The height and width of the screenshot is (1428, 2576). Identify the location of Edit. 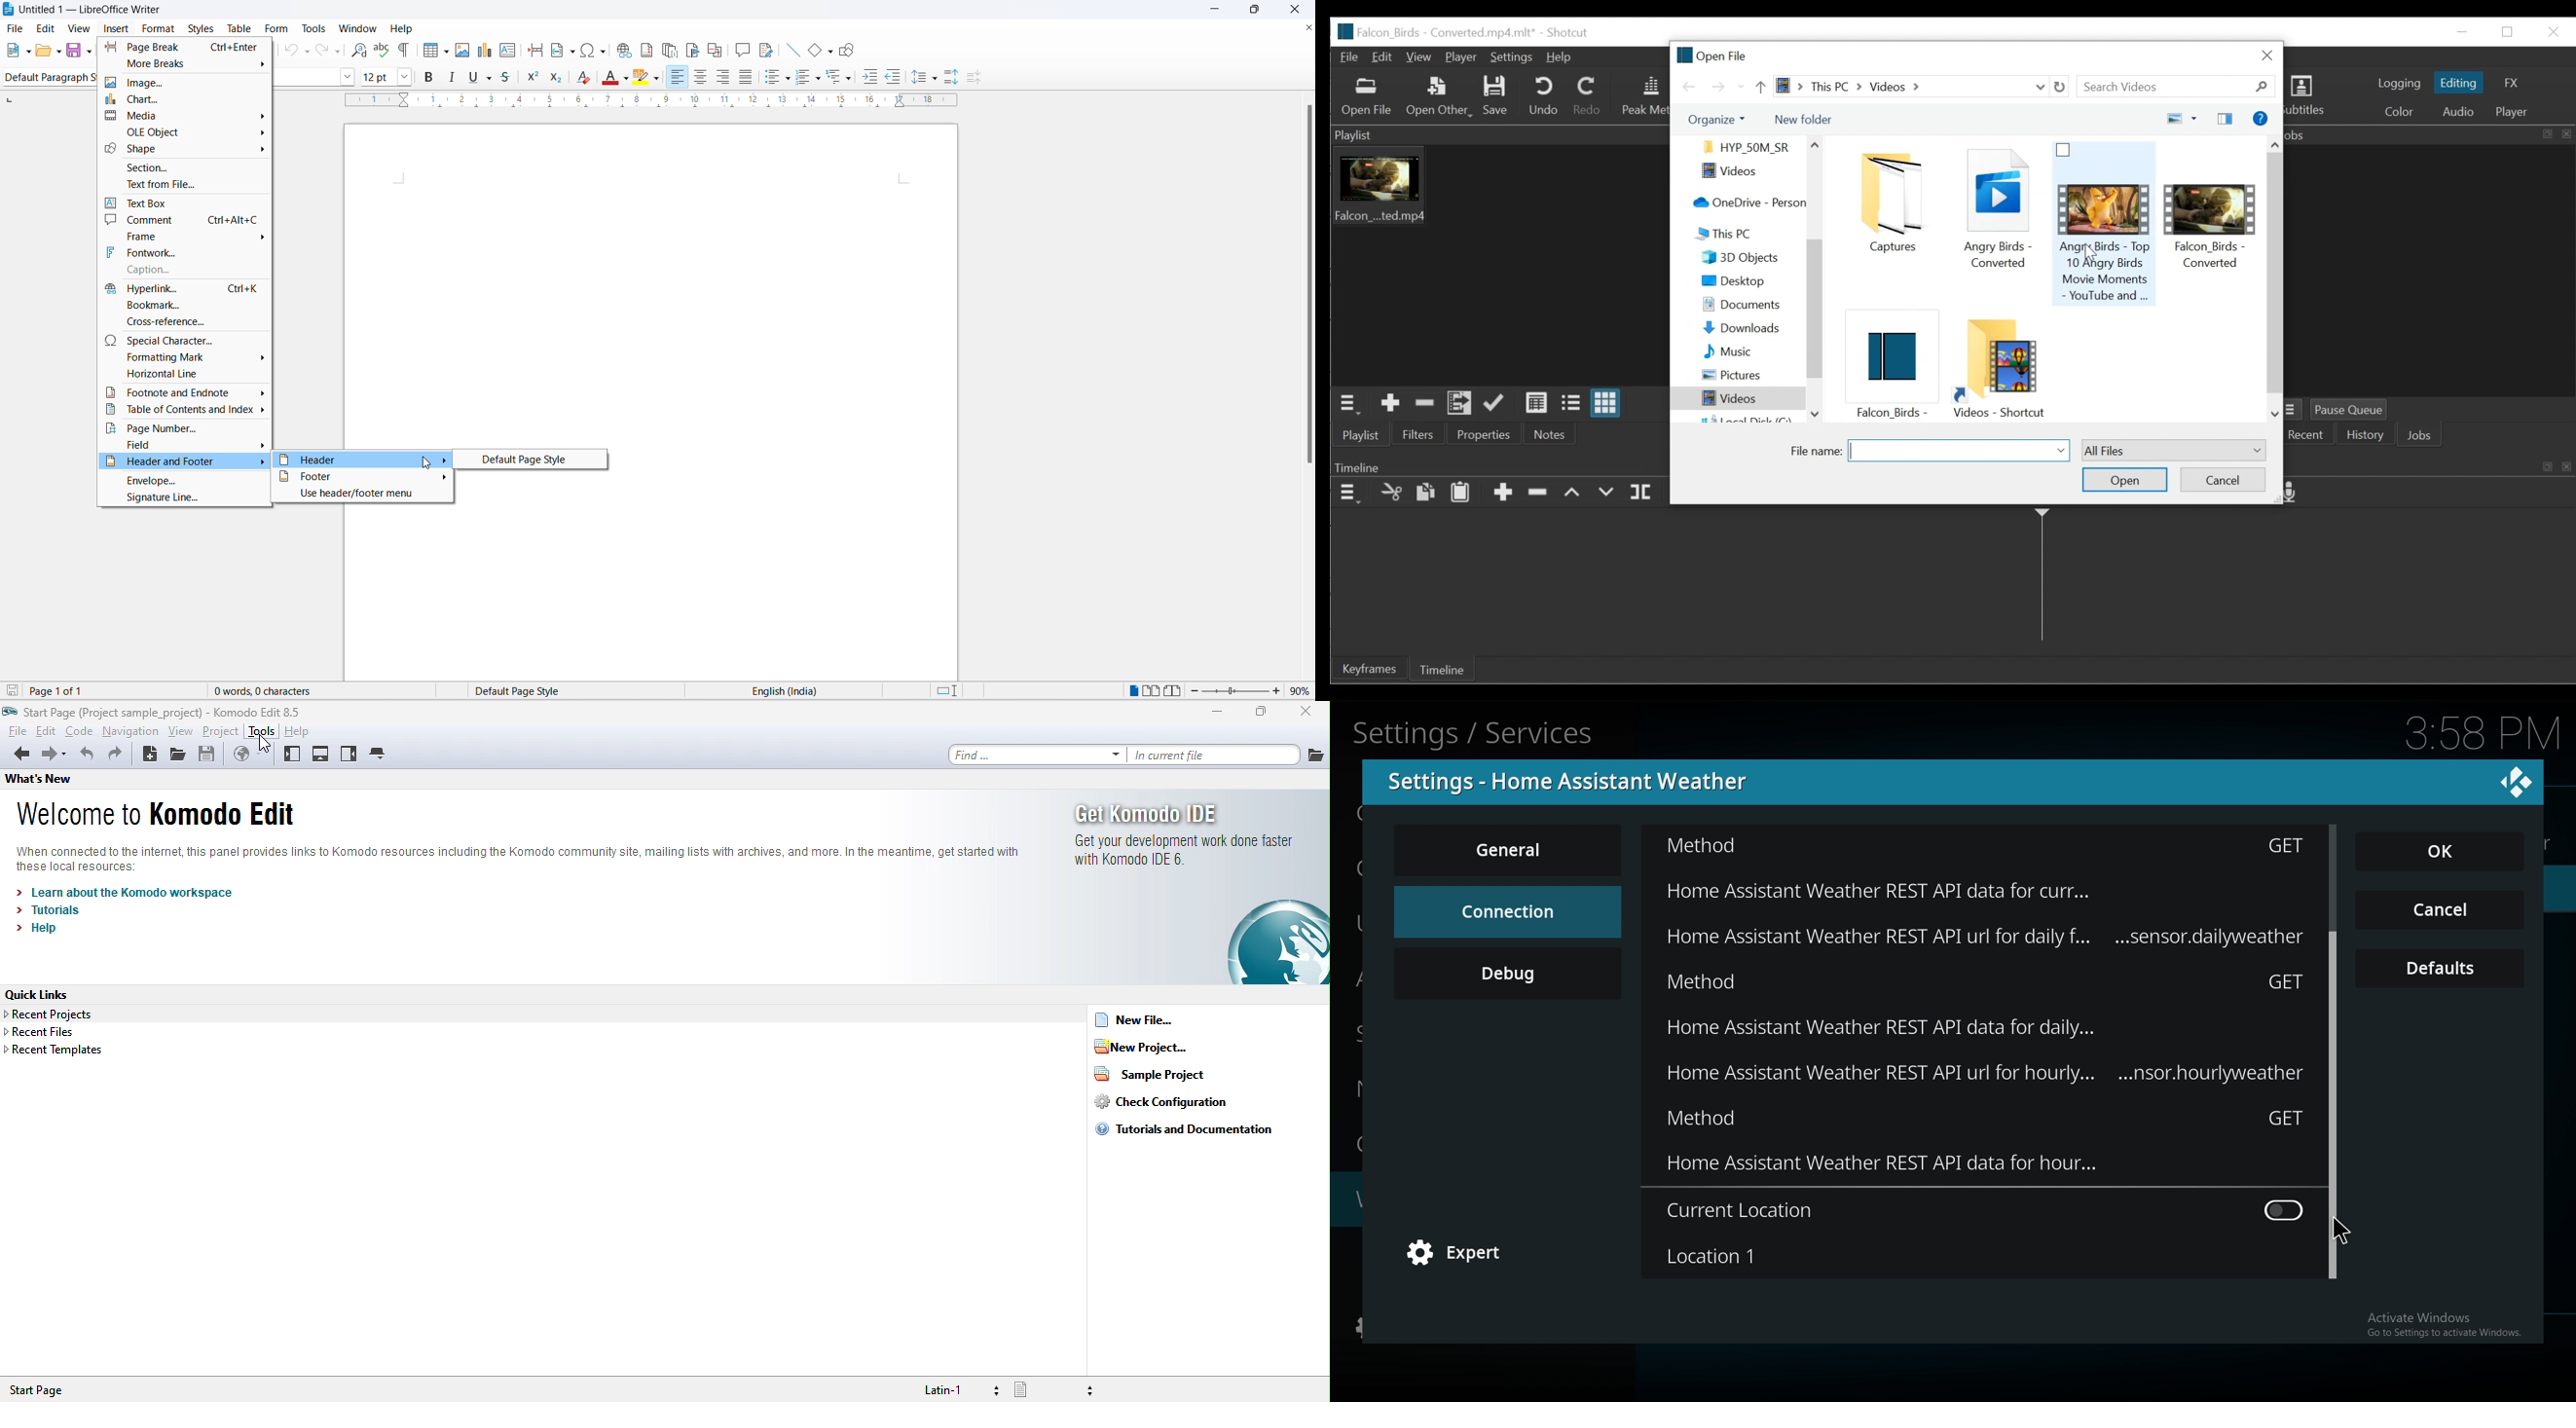
(1385, 57).